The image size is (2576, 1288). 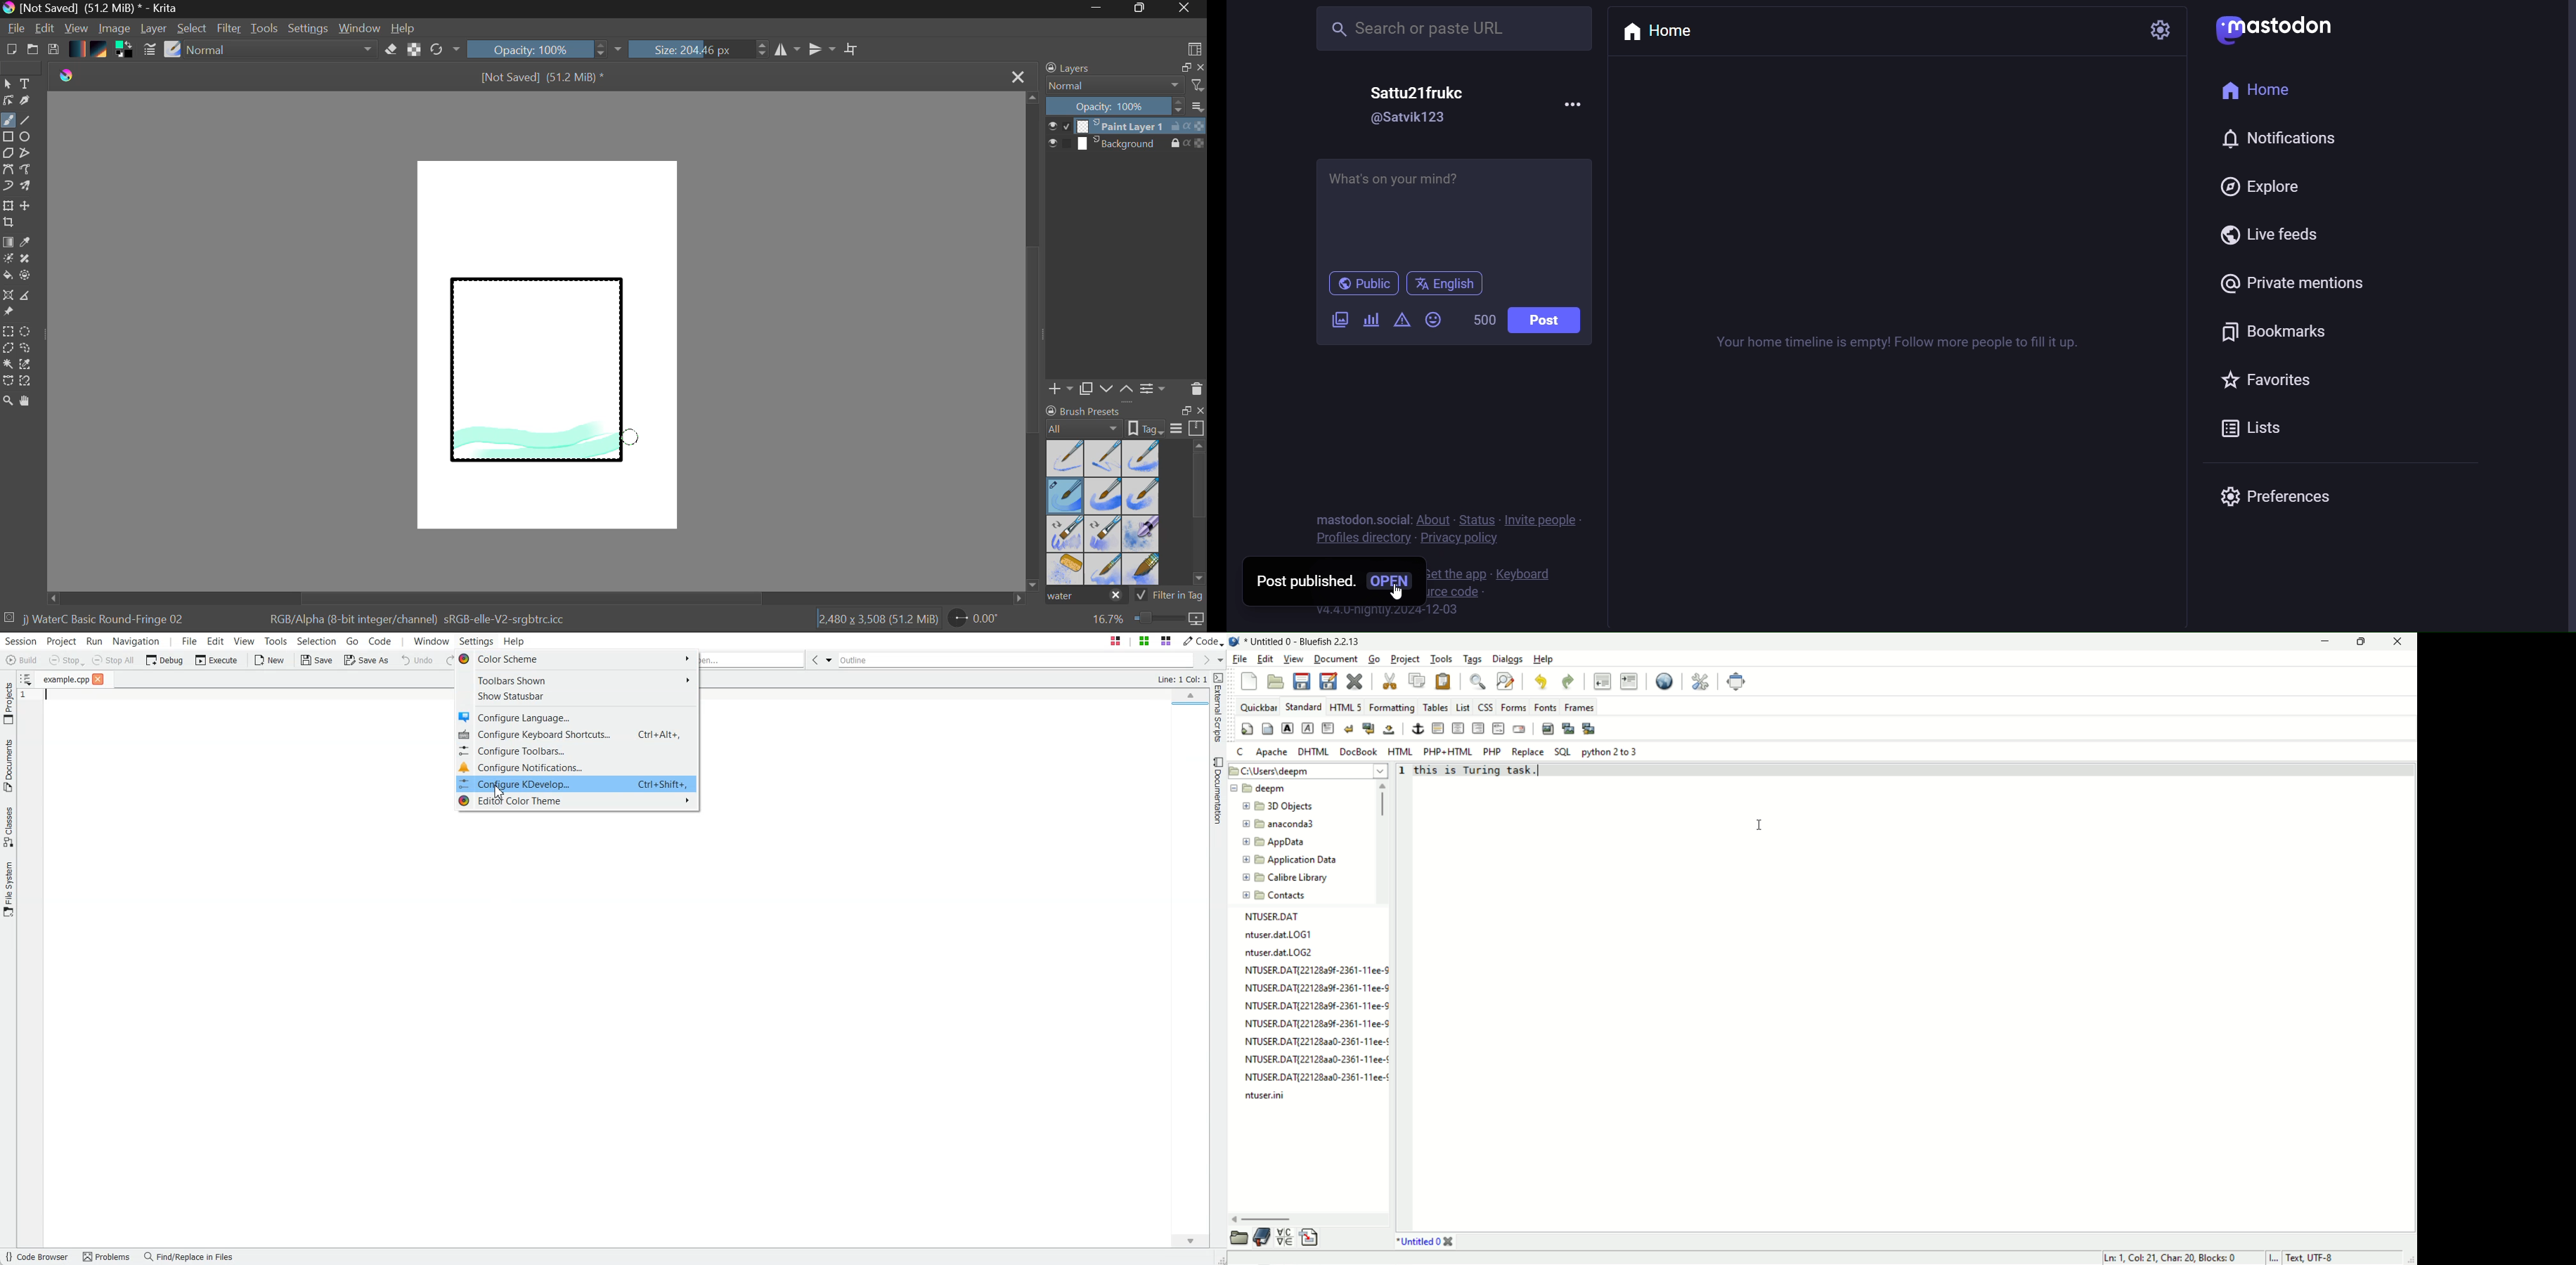 I want to click on tools, so click(x=1442, y=659).